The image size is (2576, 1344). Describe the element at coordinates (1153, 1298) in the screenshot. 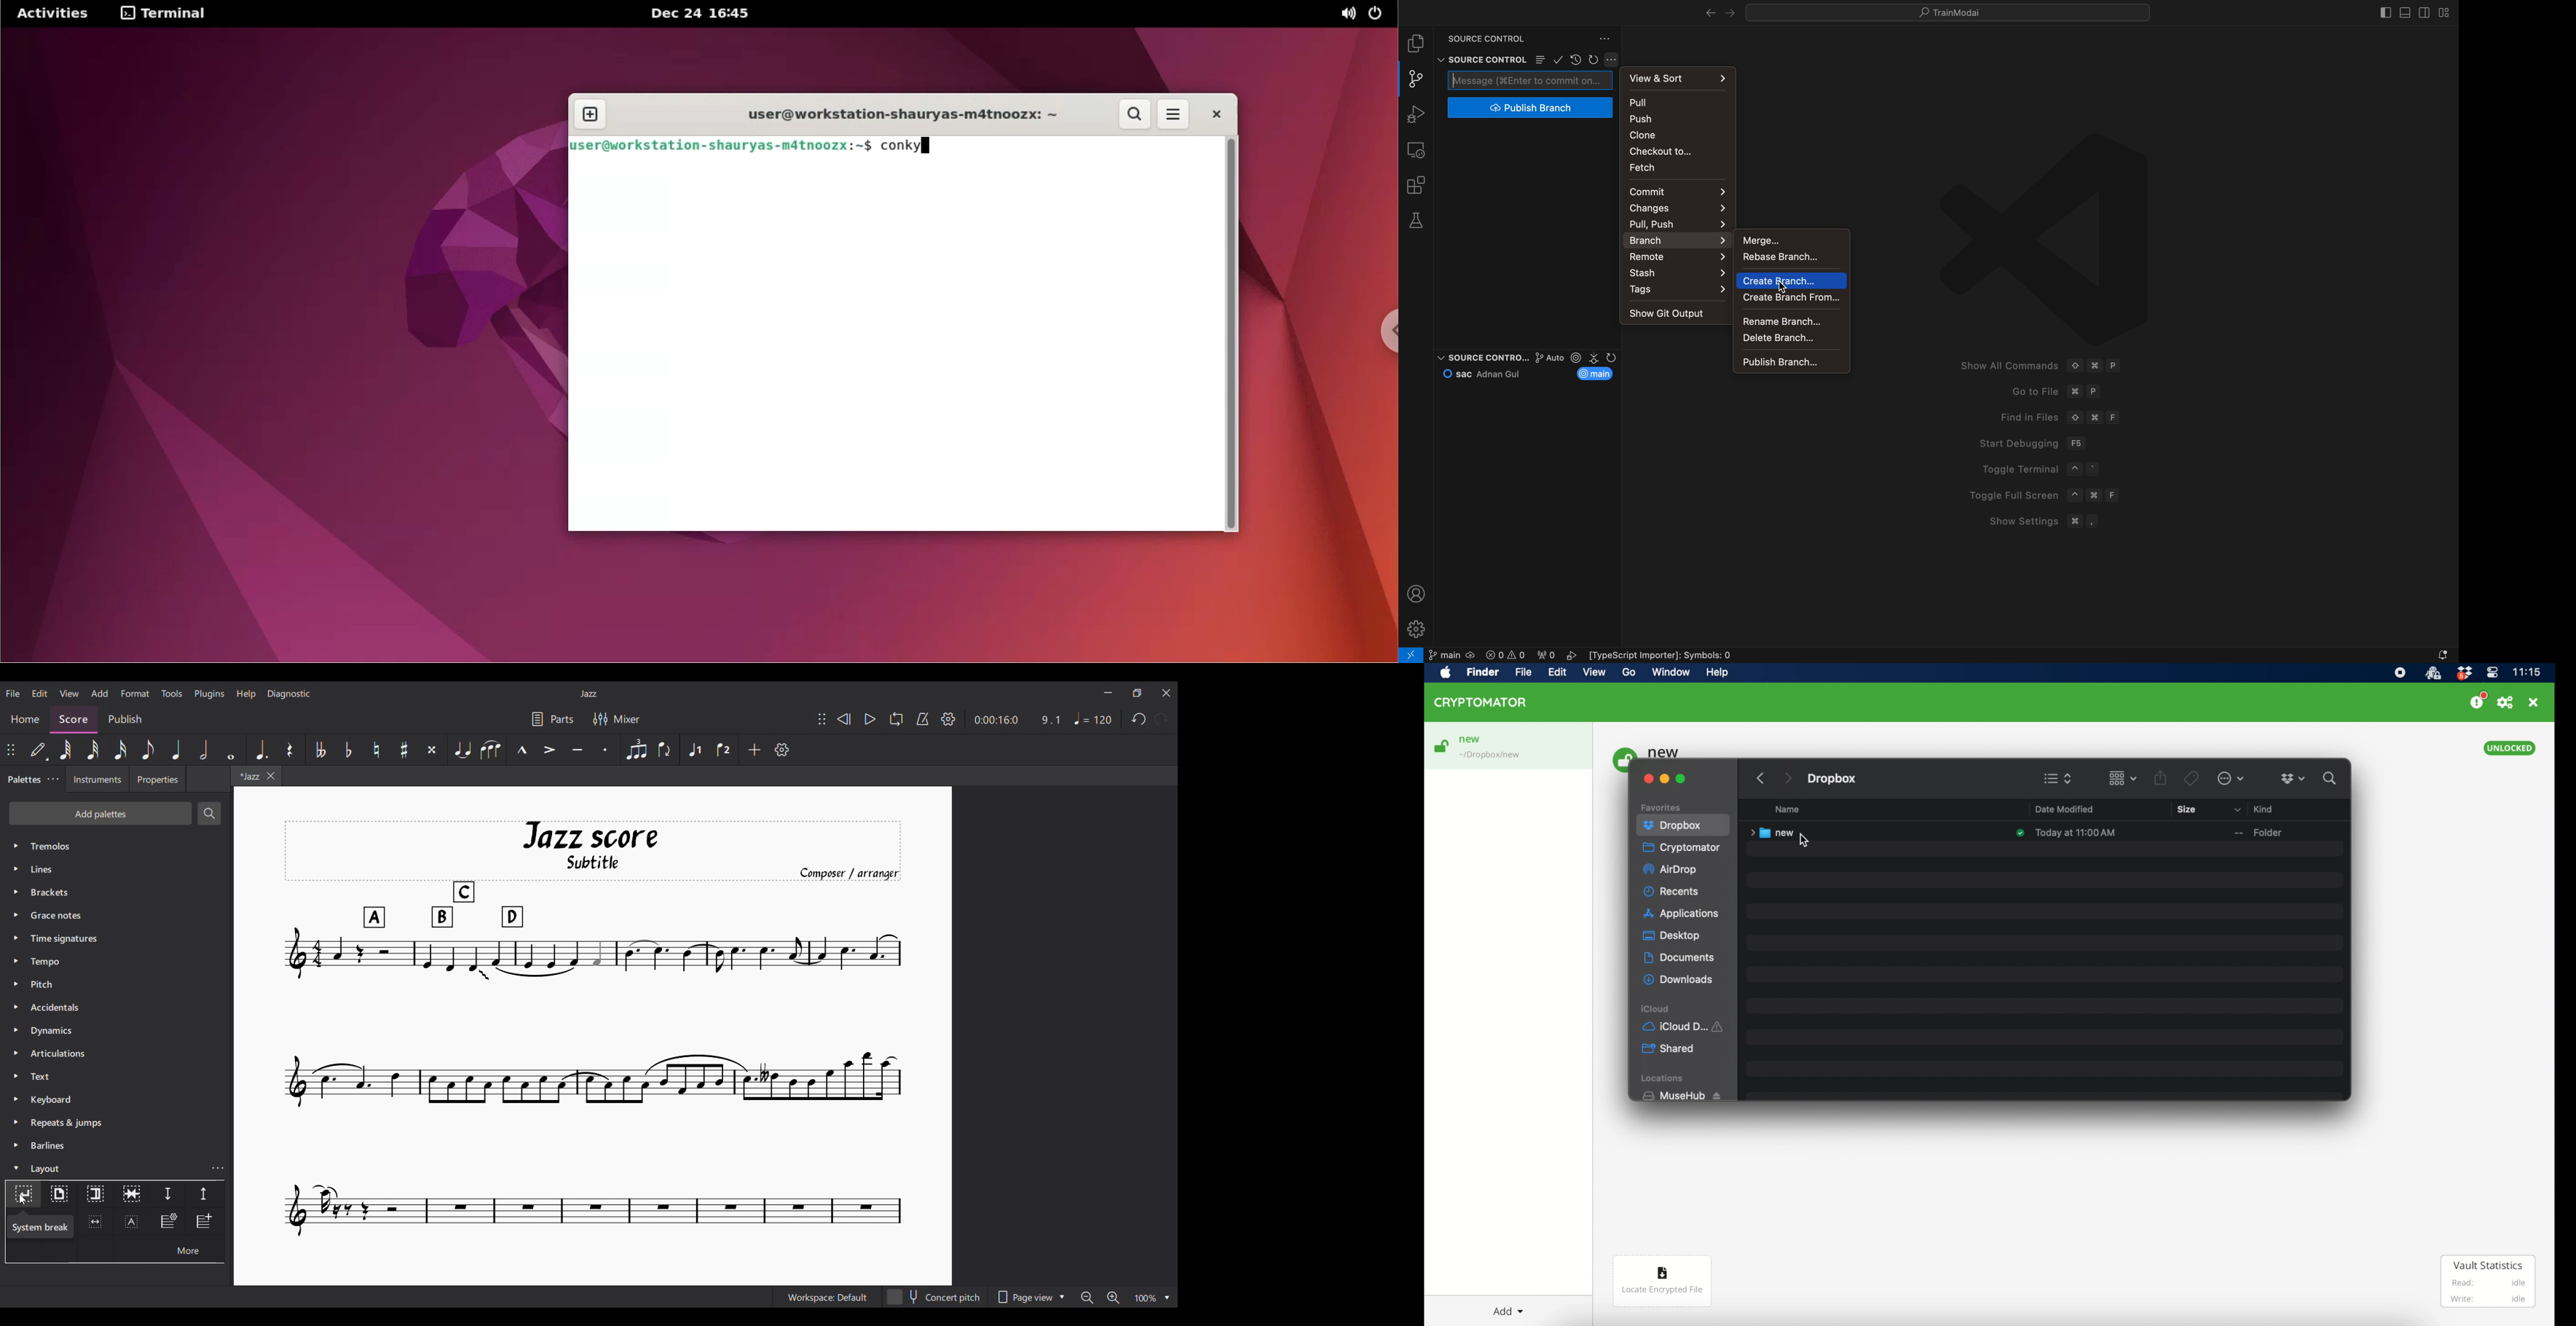

I see `Zoom options` at that location.